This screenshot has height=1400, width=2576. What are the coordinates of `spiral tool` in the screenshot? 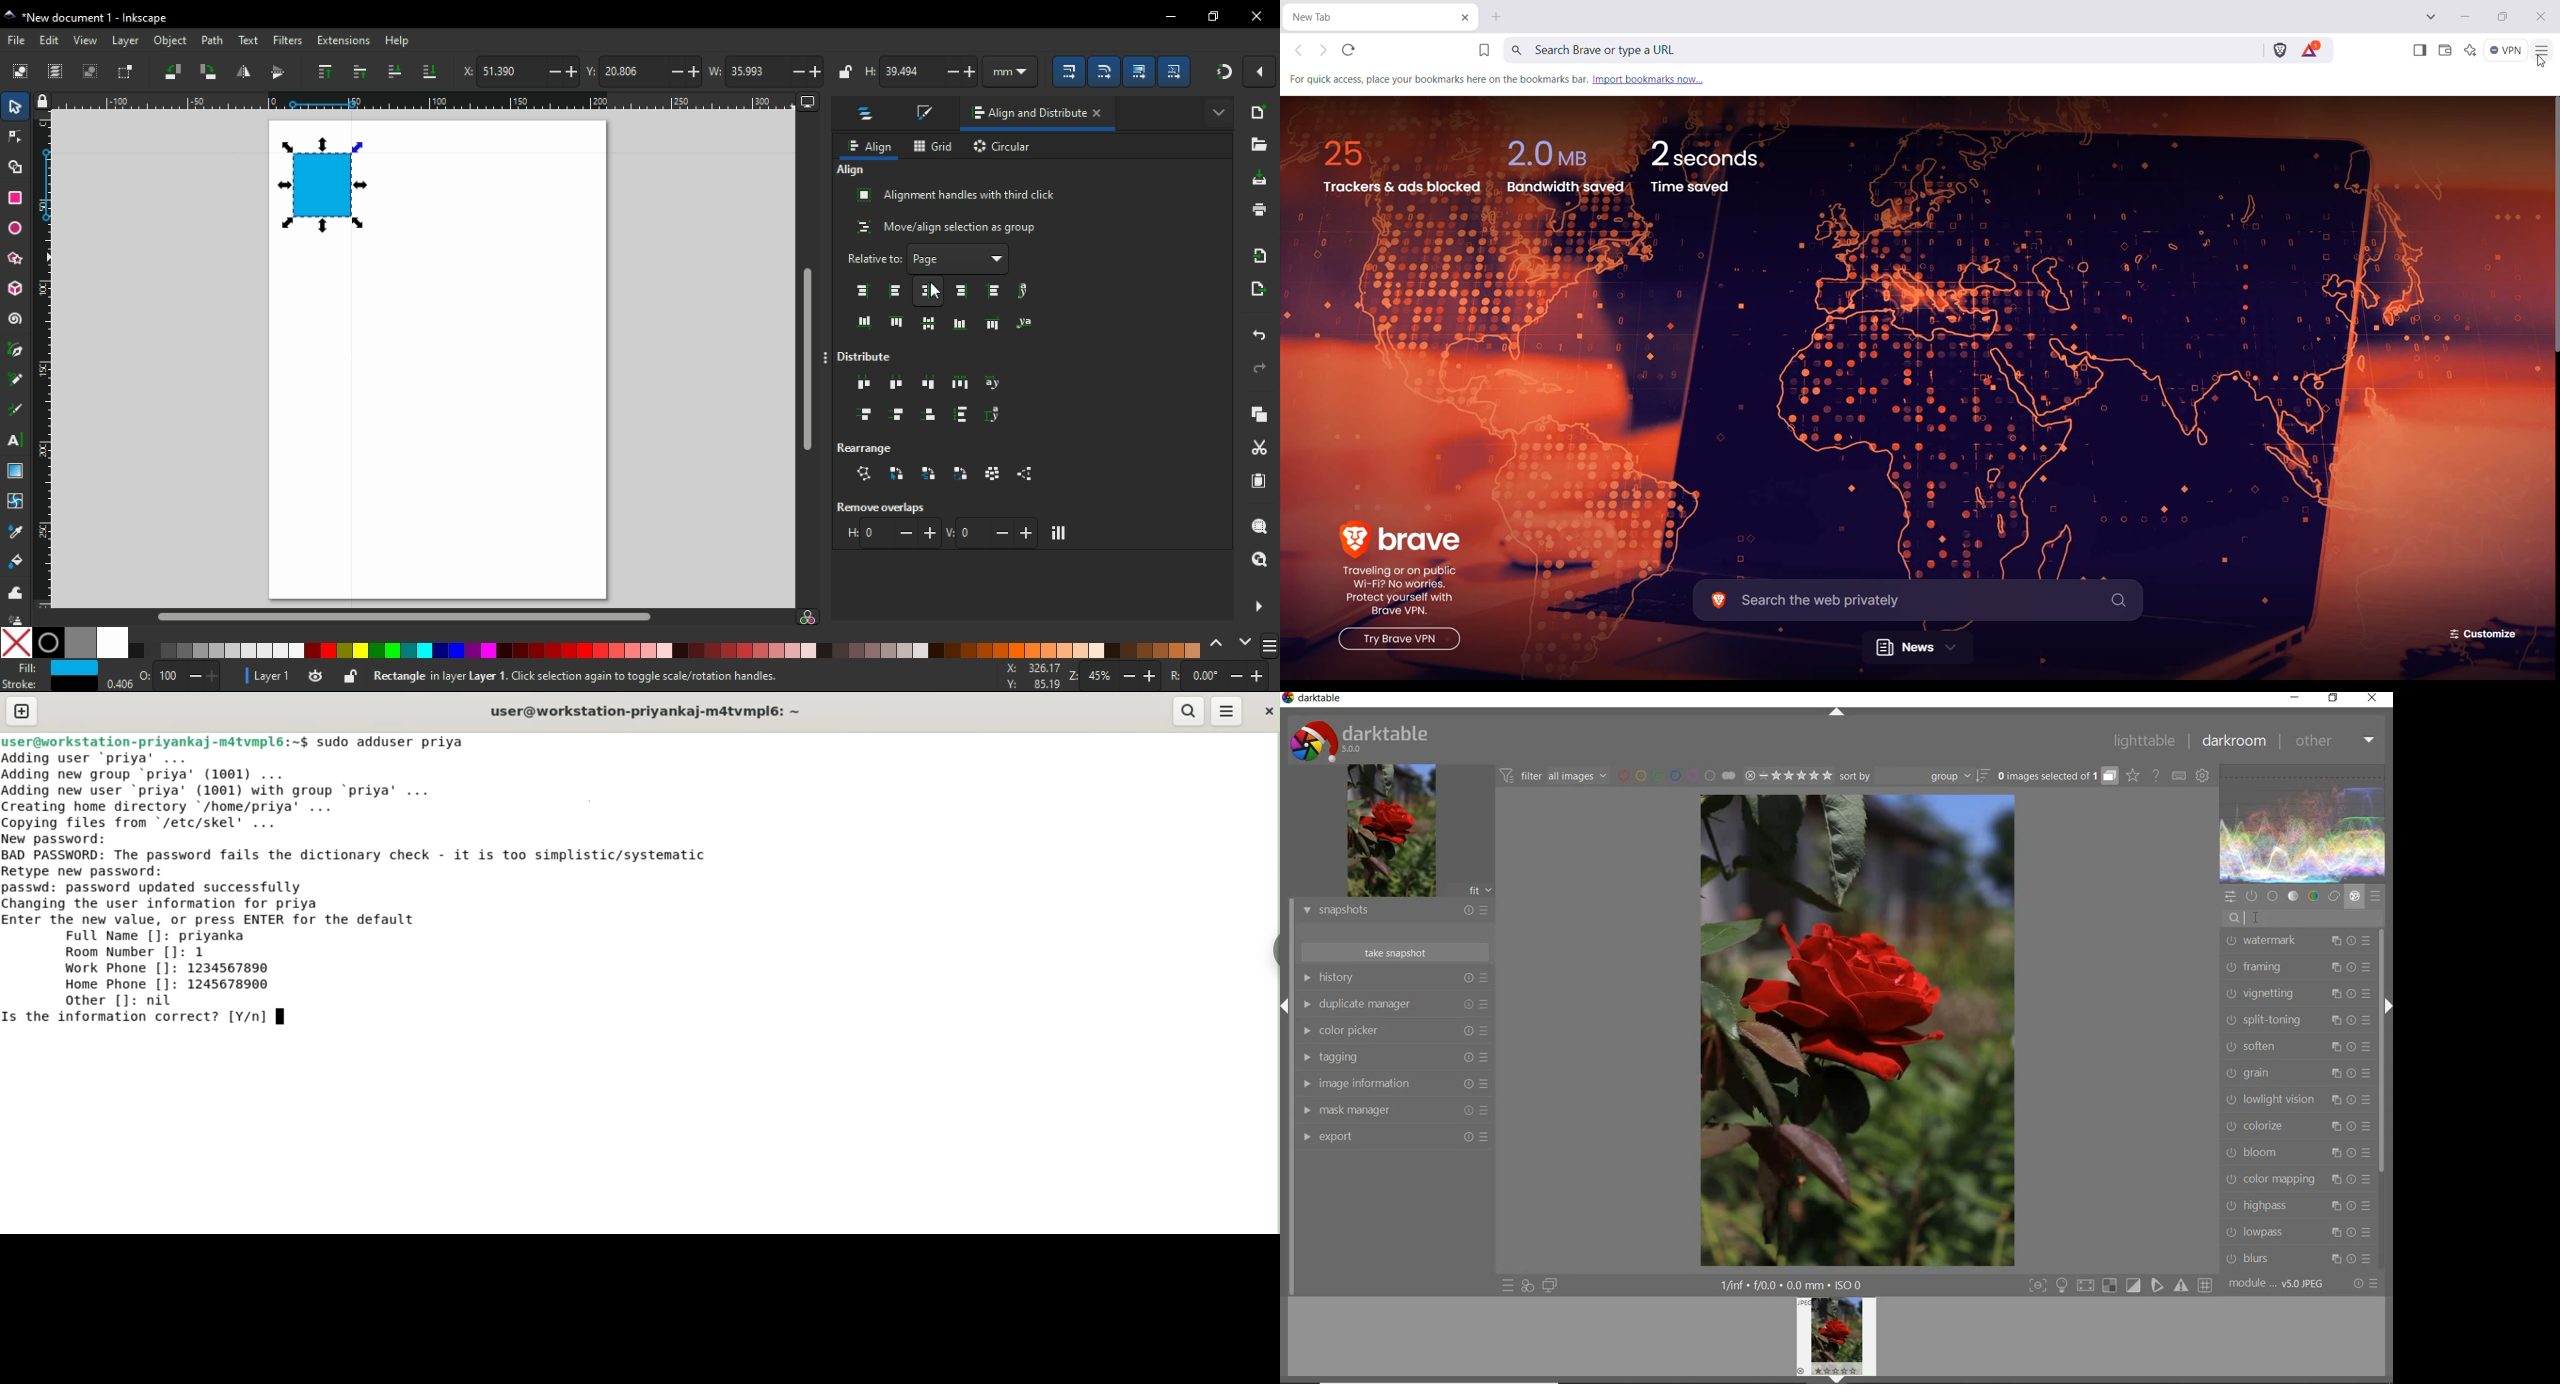 It's located at (15, 319).